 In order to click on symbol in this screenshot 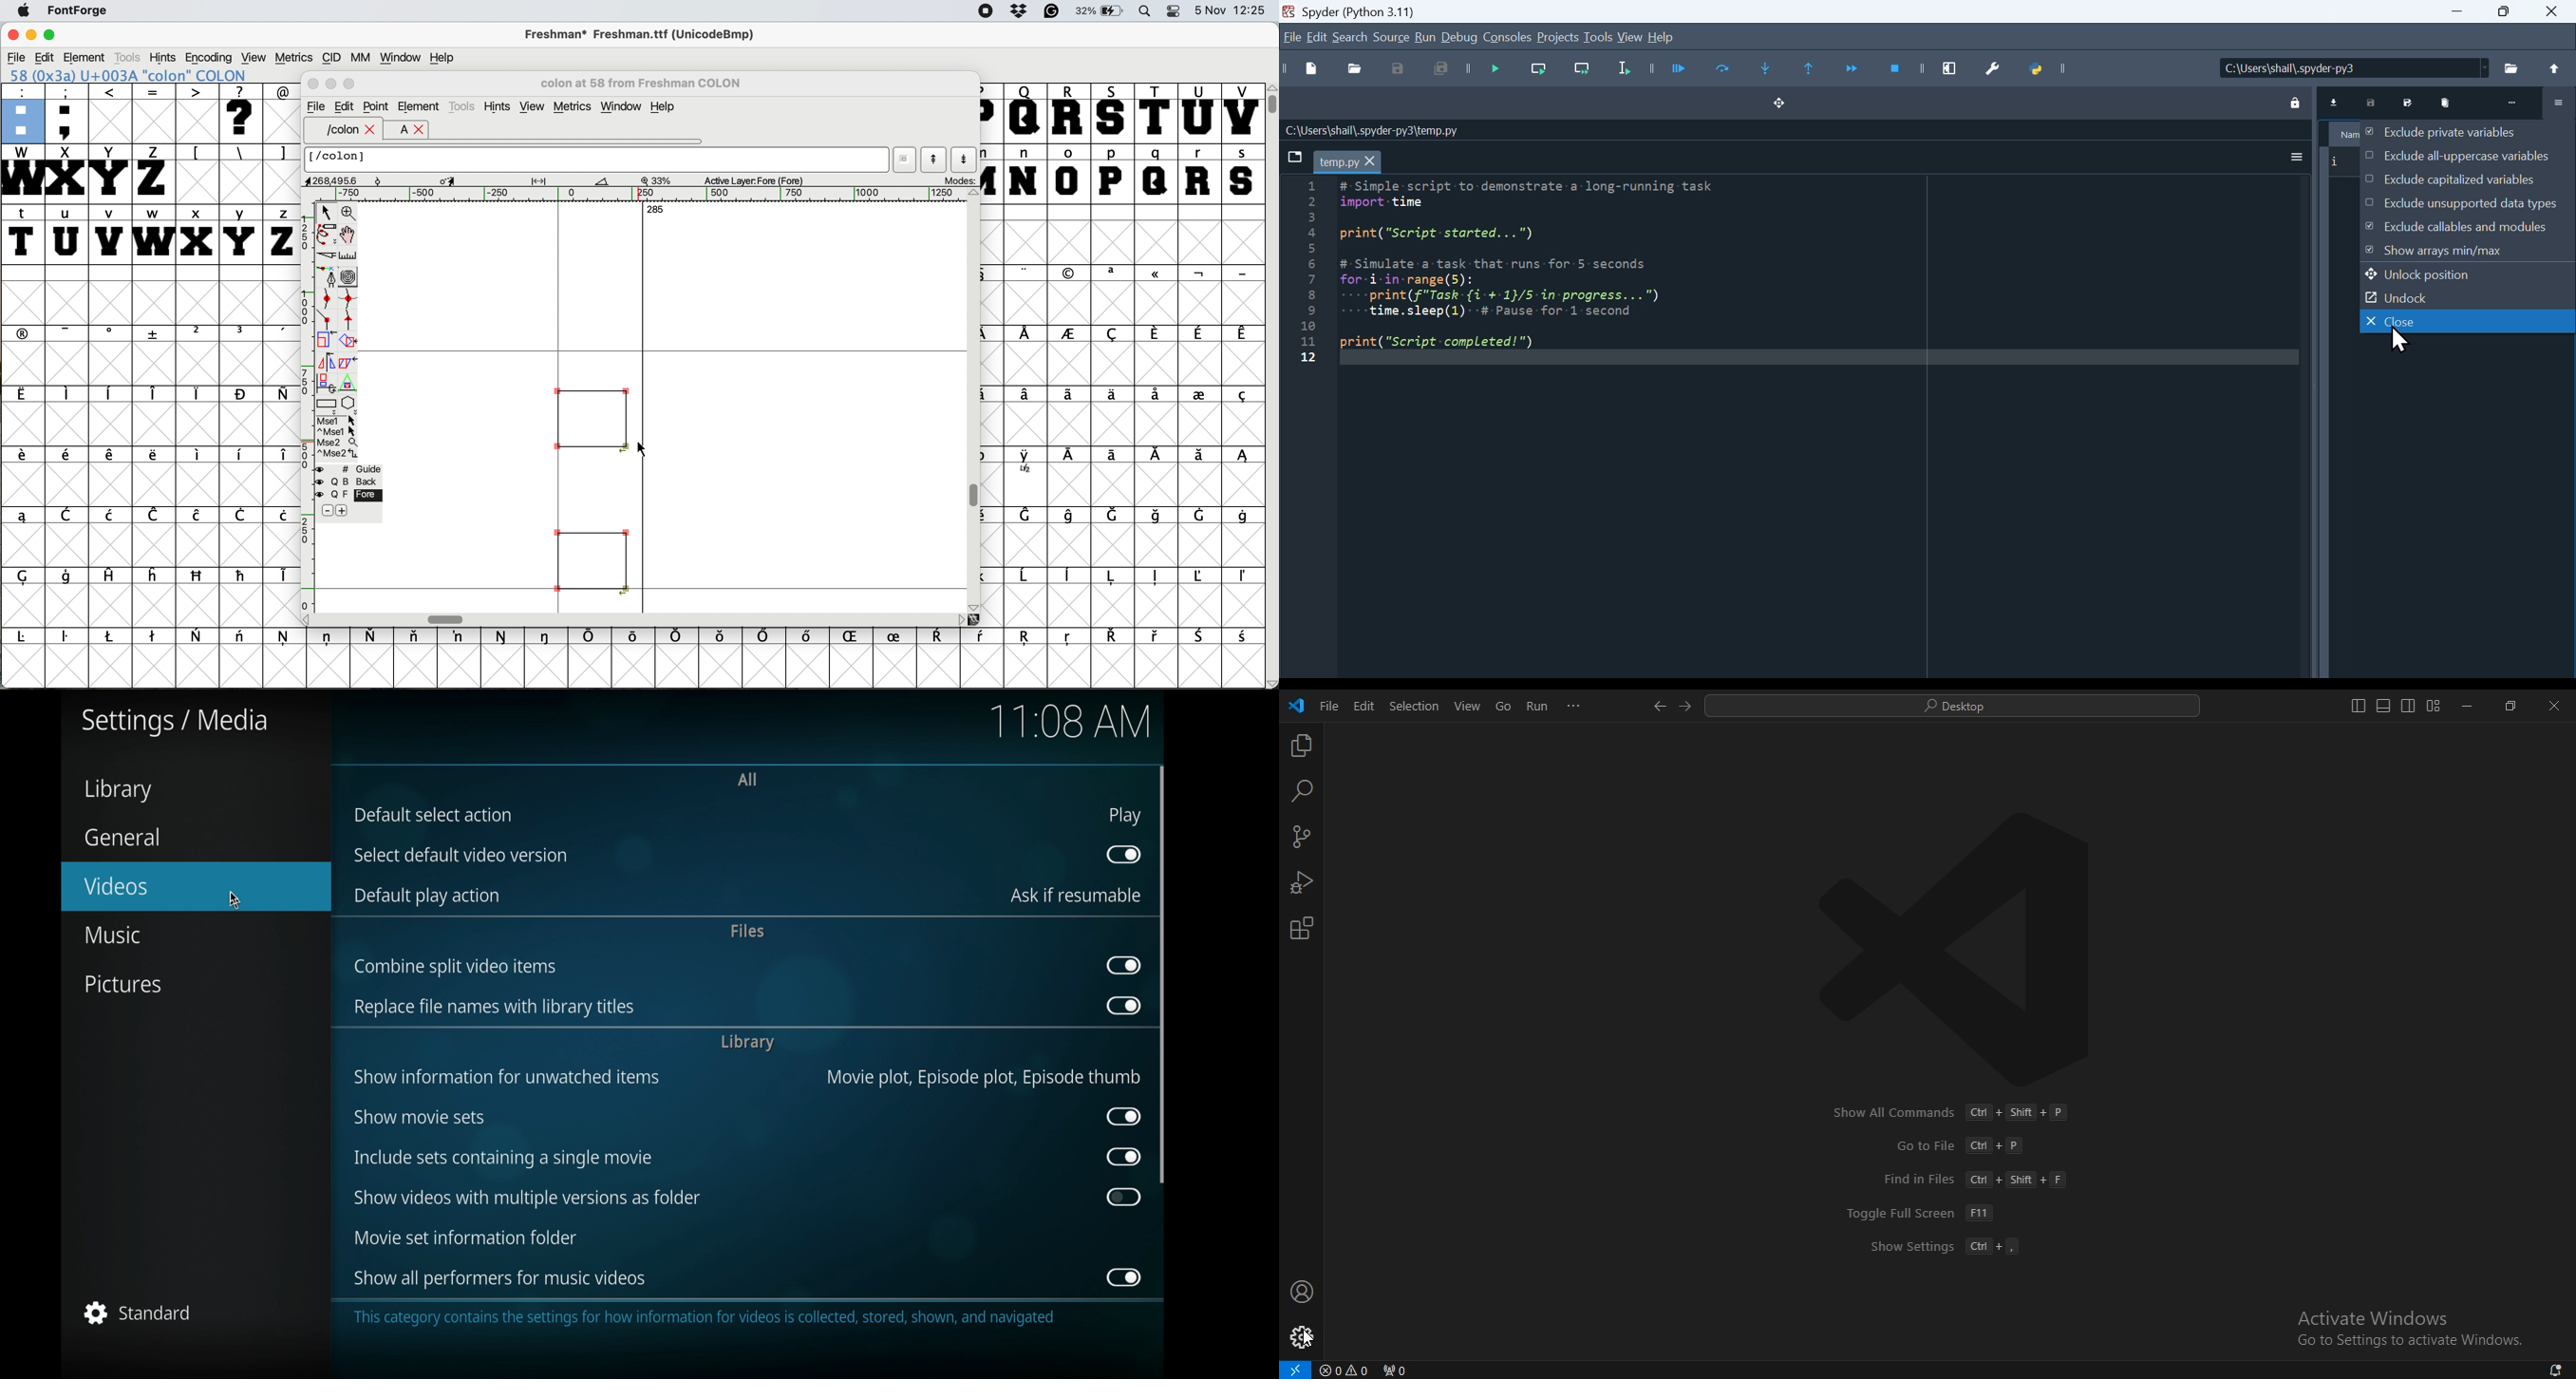, I will do `click(1115, 514)`.